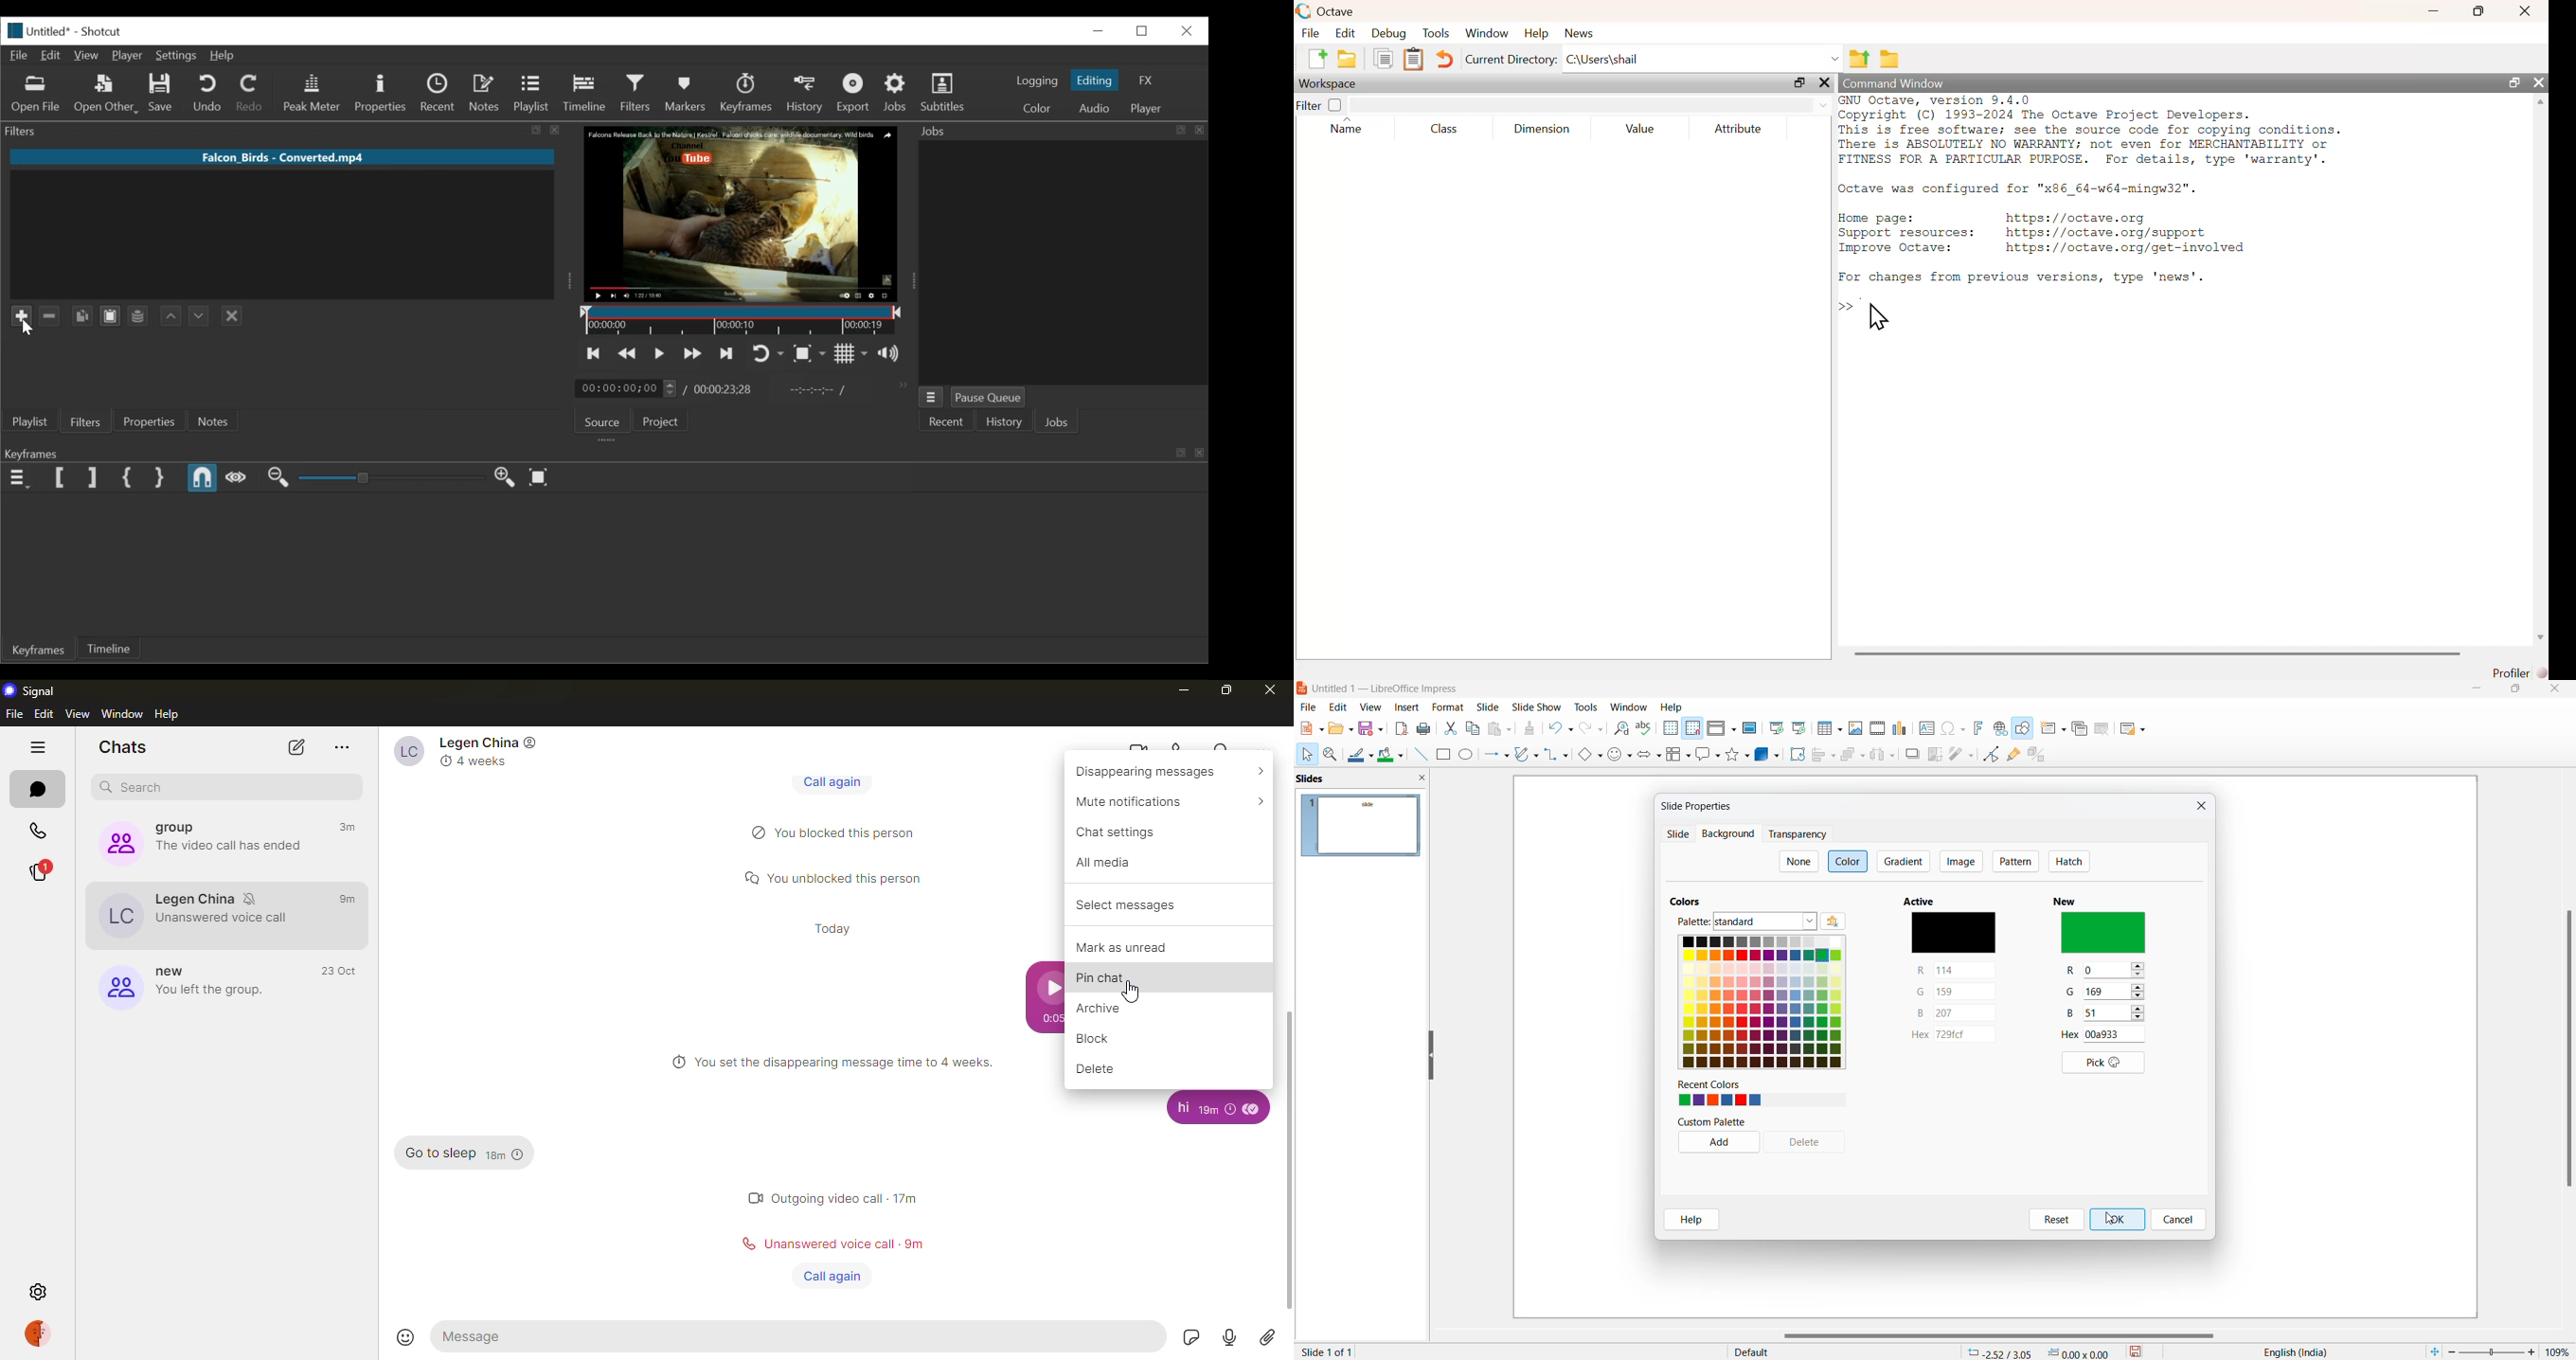 This screenshot has width=2576, height=1372. Describe the element at coordinates (1811, 1144) in the screenshot. I see `delete` at that location.